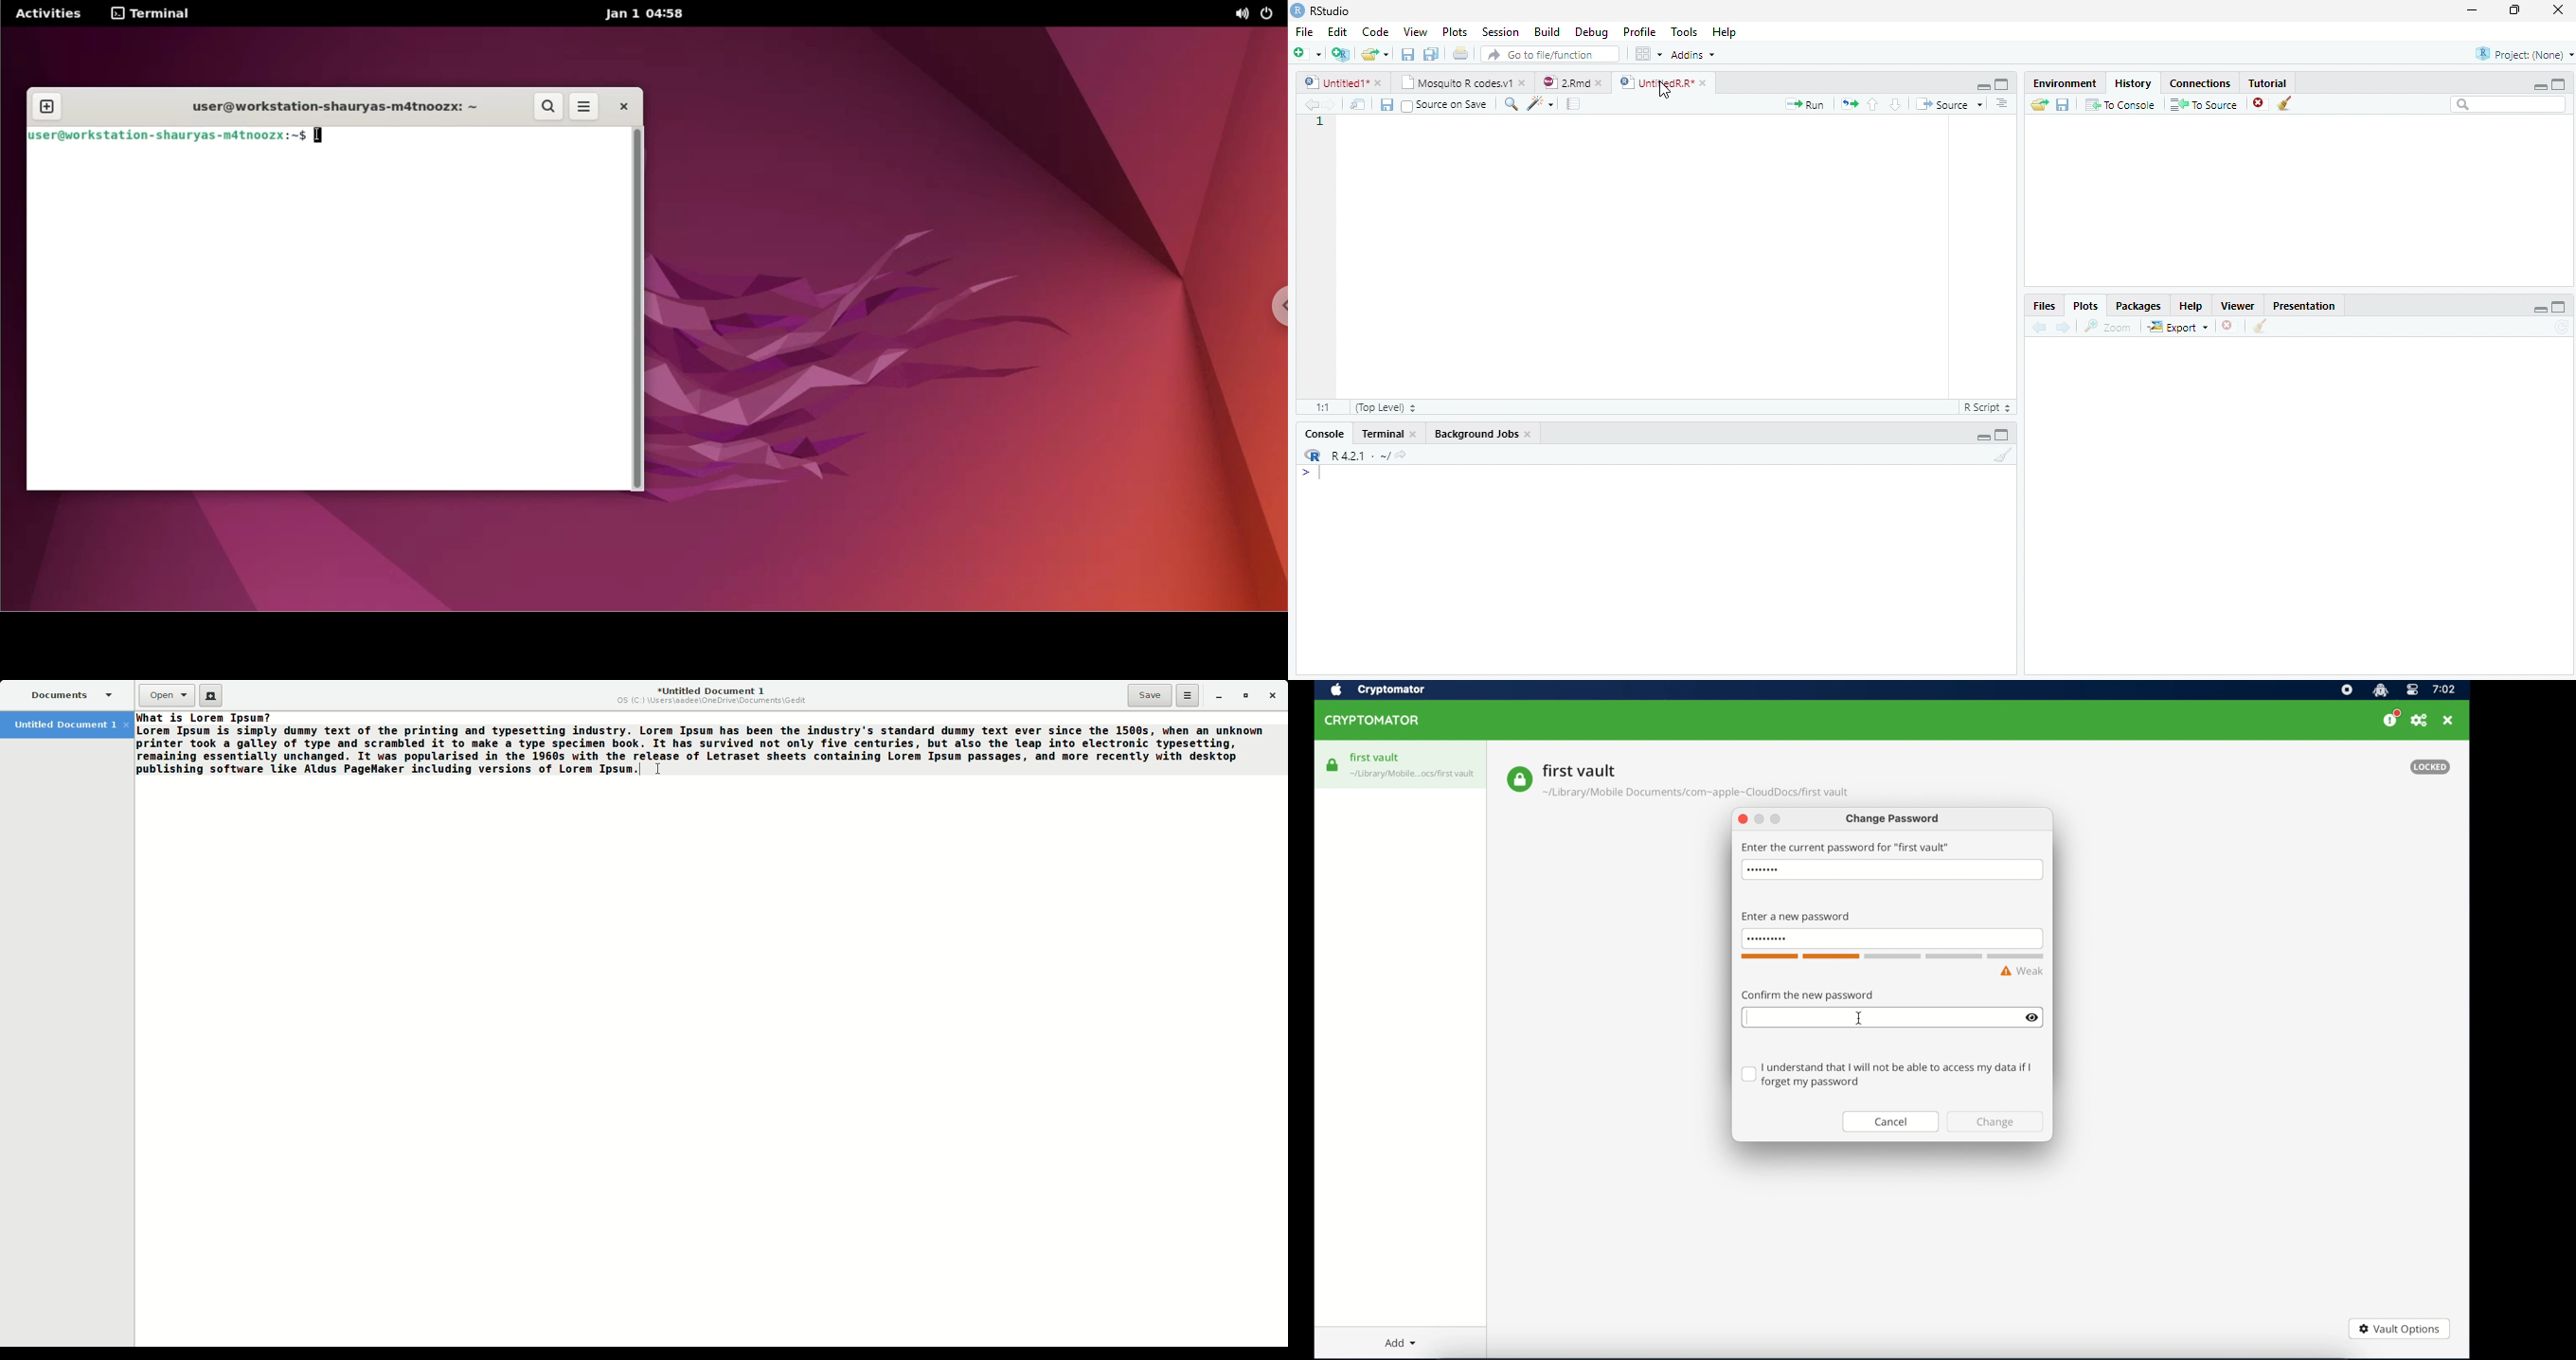  Describe the element at coordinates (1460, 55) in the screenshot. I see `Print` at that location.